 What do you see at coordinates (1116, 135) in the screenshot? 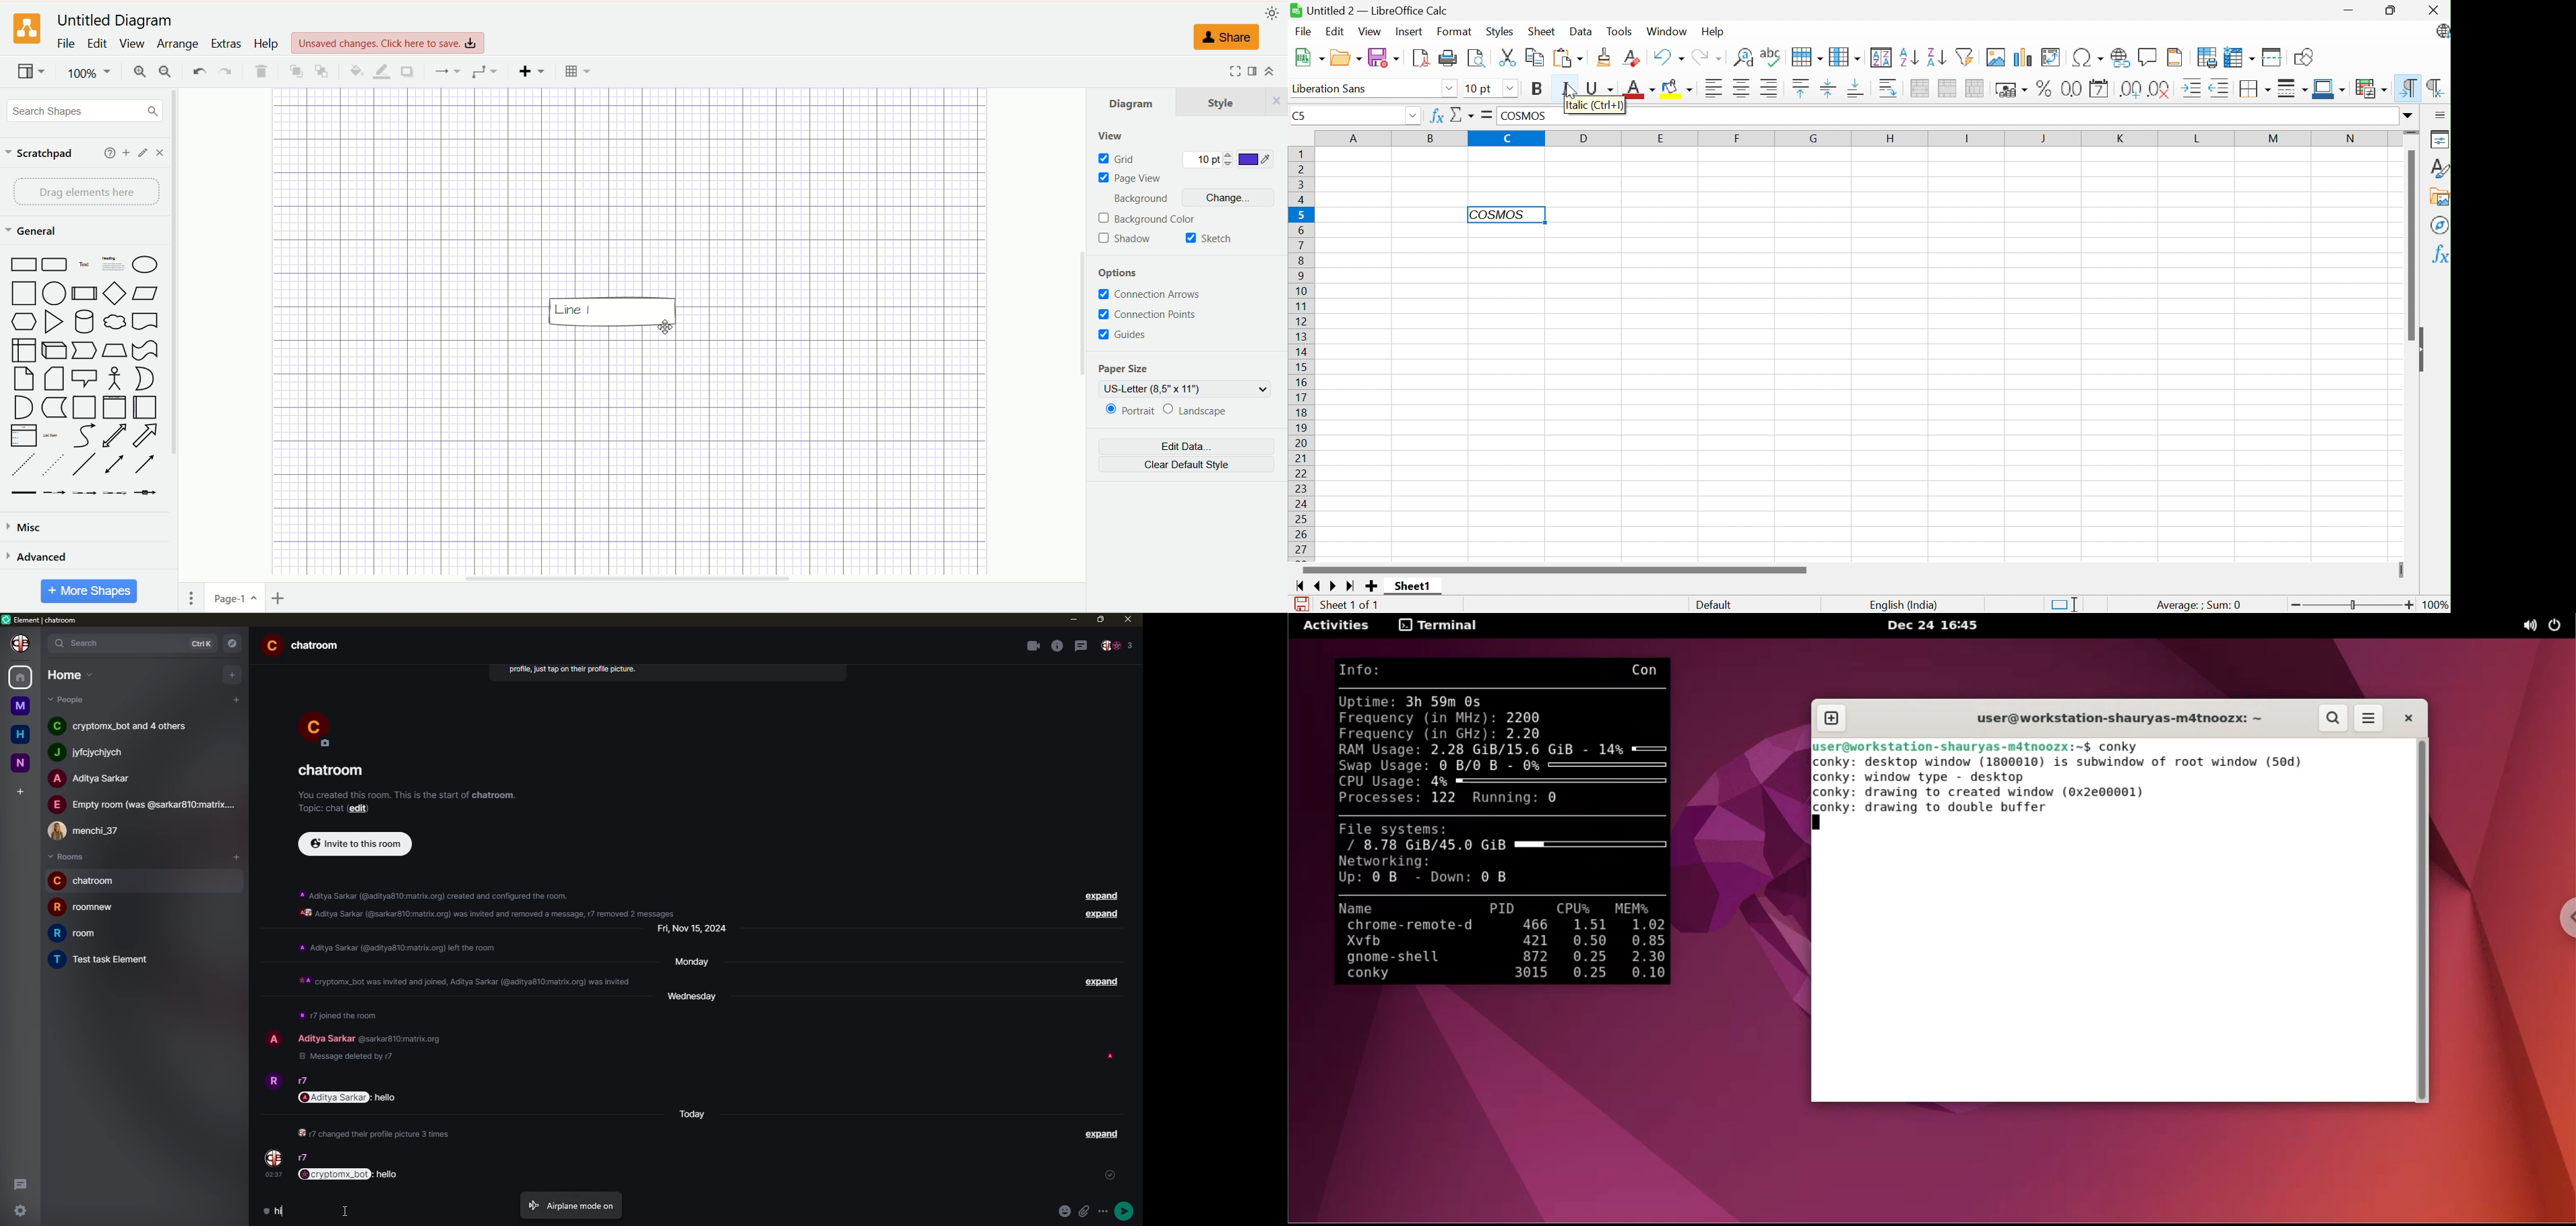
I see `view` at bounding box center [1116, 135].